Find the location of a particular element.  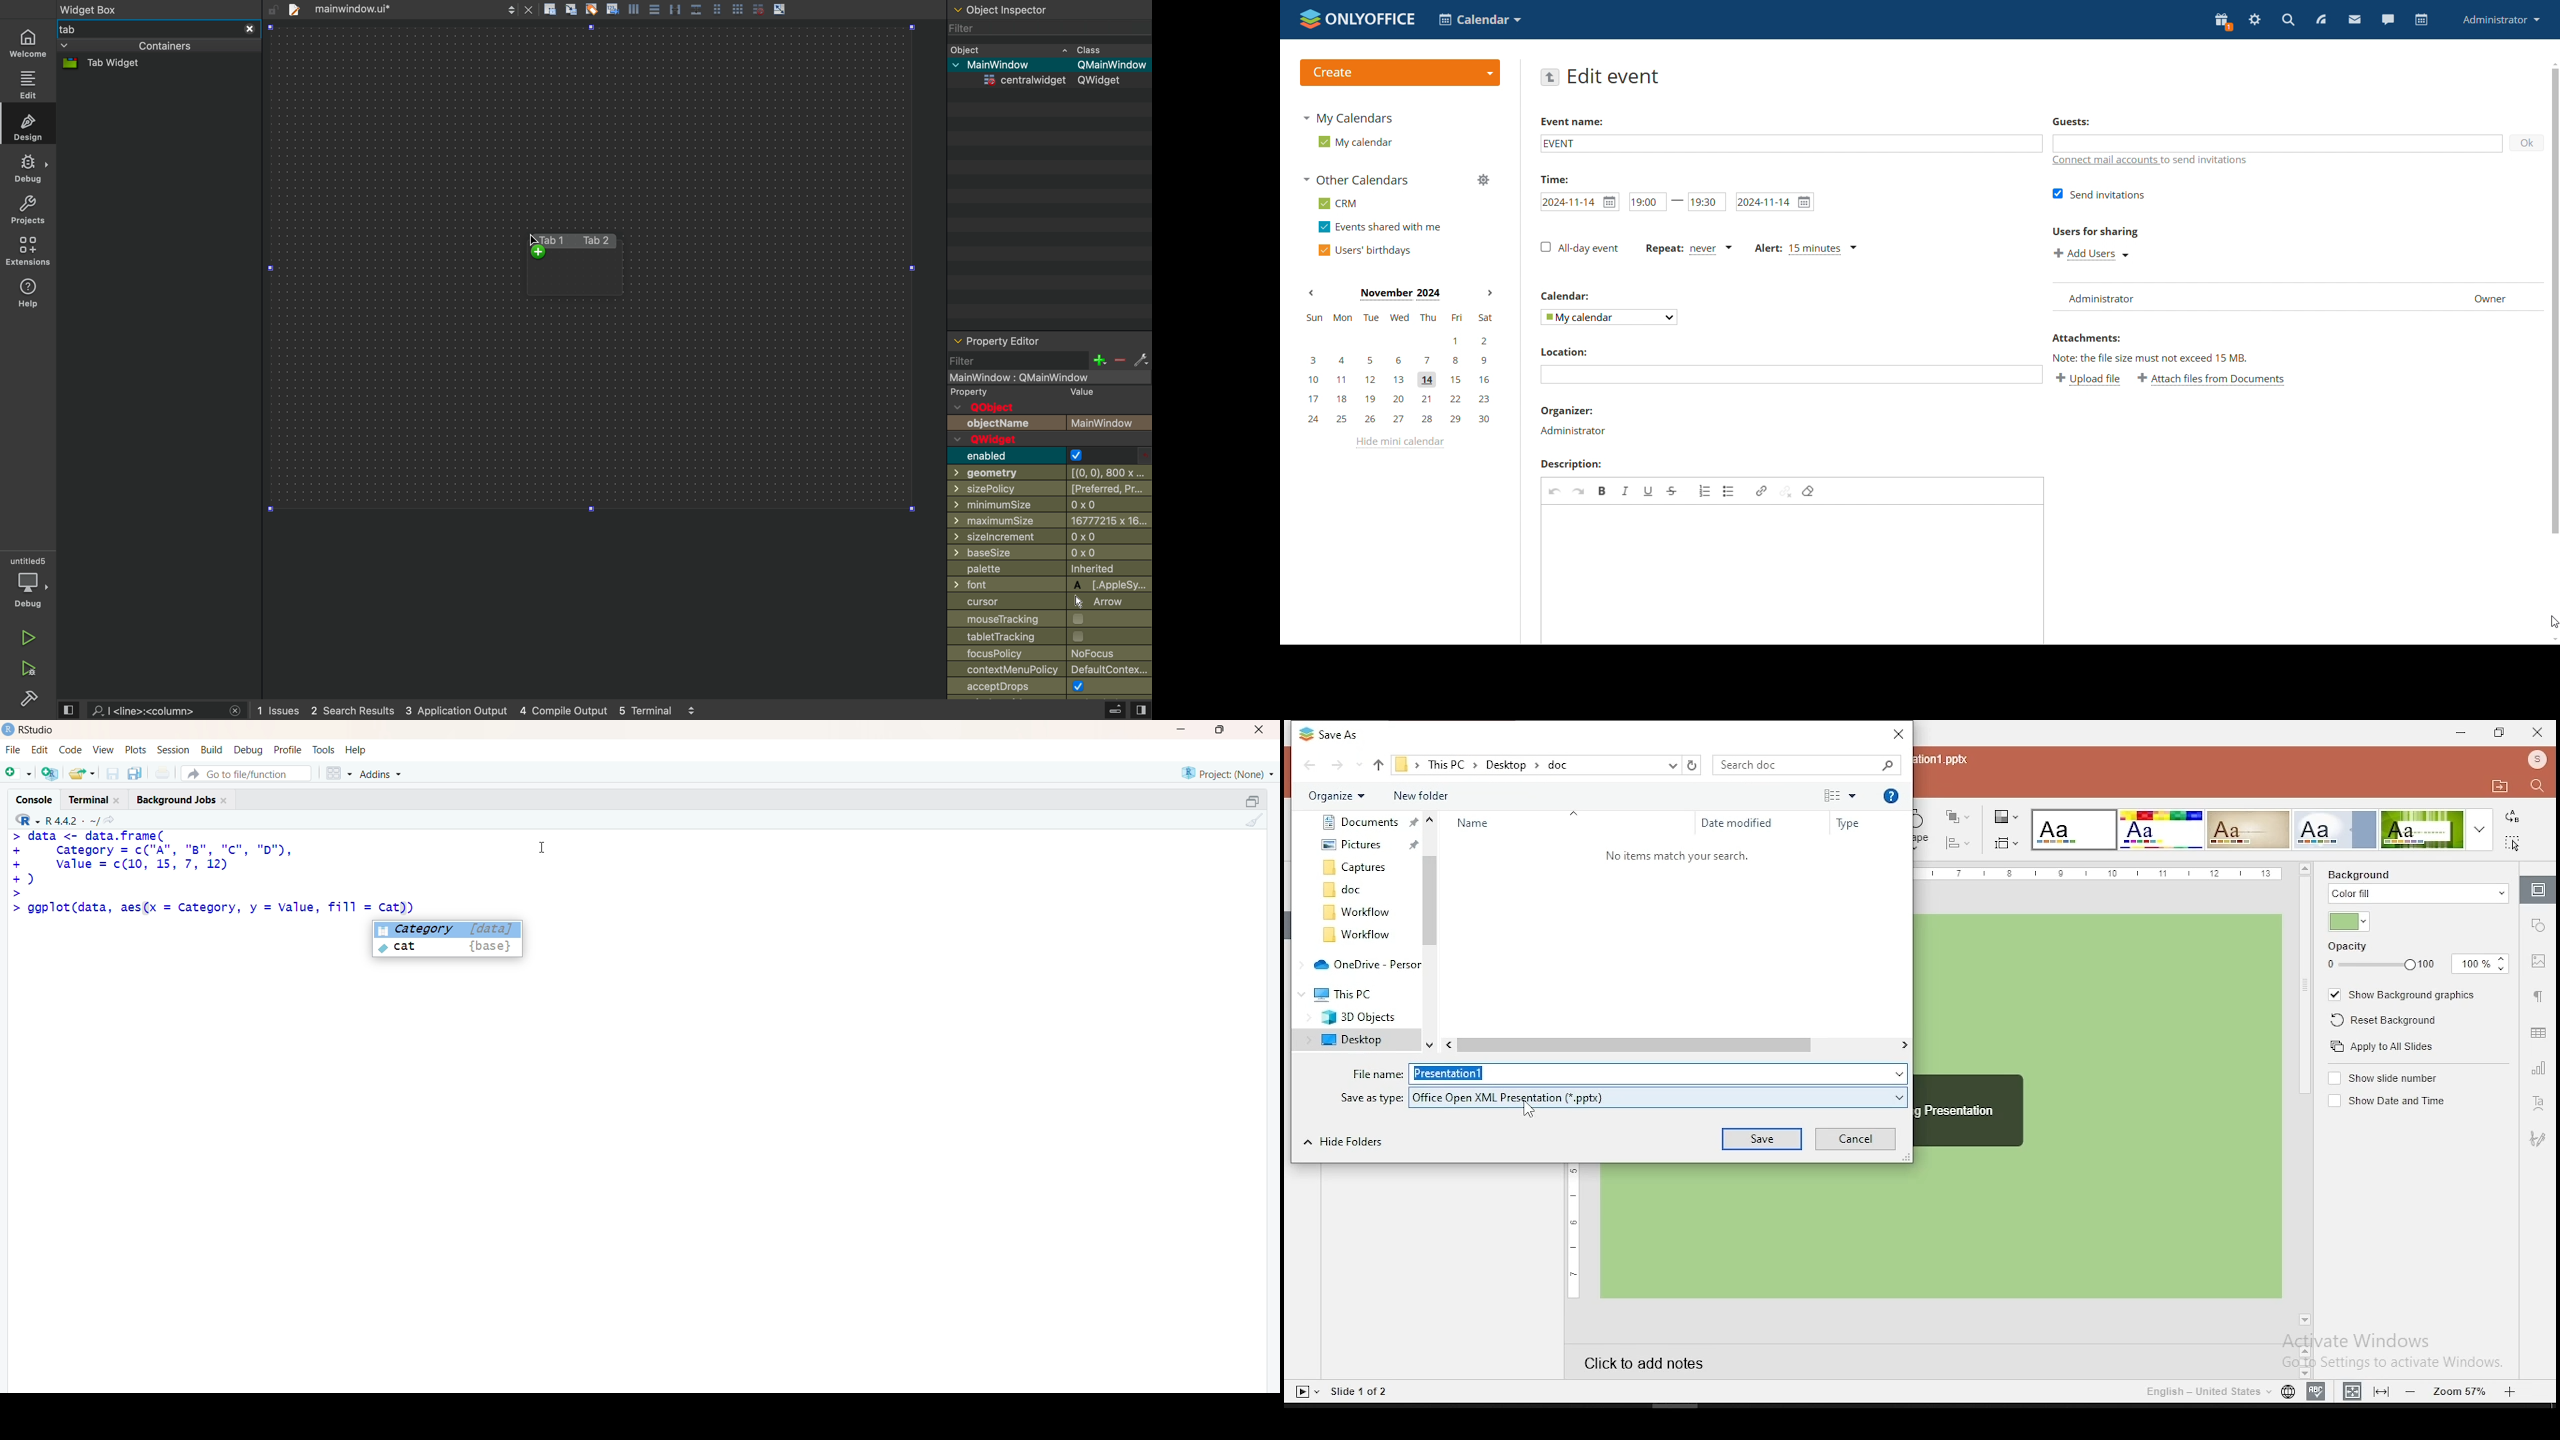

Name is located at coordinates (1482, 822).